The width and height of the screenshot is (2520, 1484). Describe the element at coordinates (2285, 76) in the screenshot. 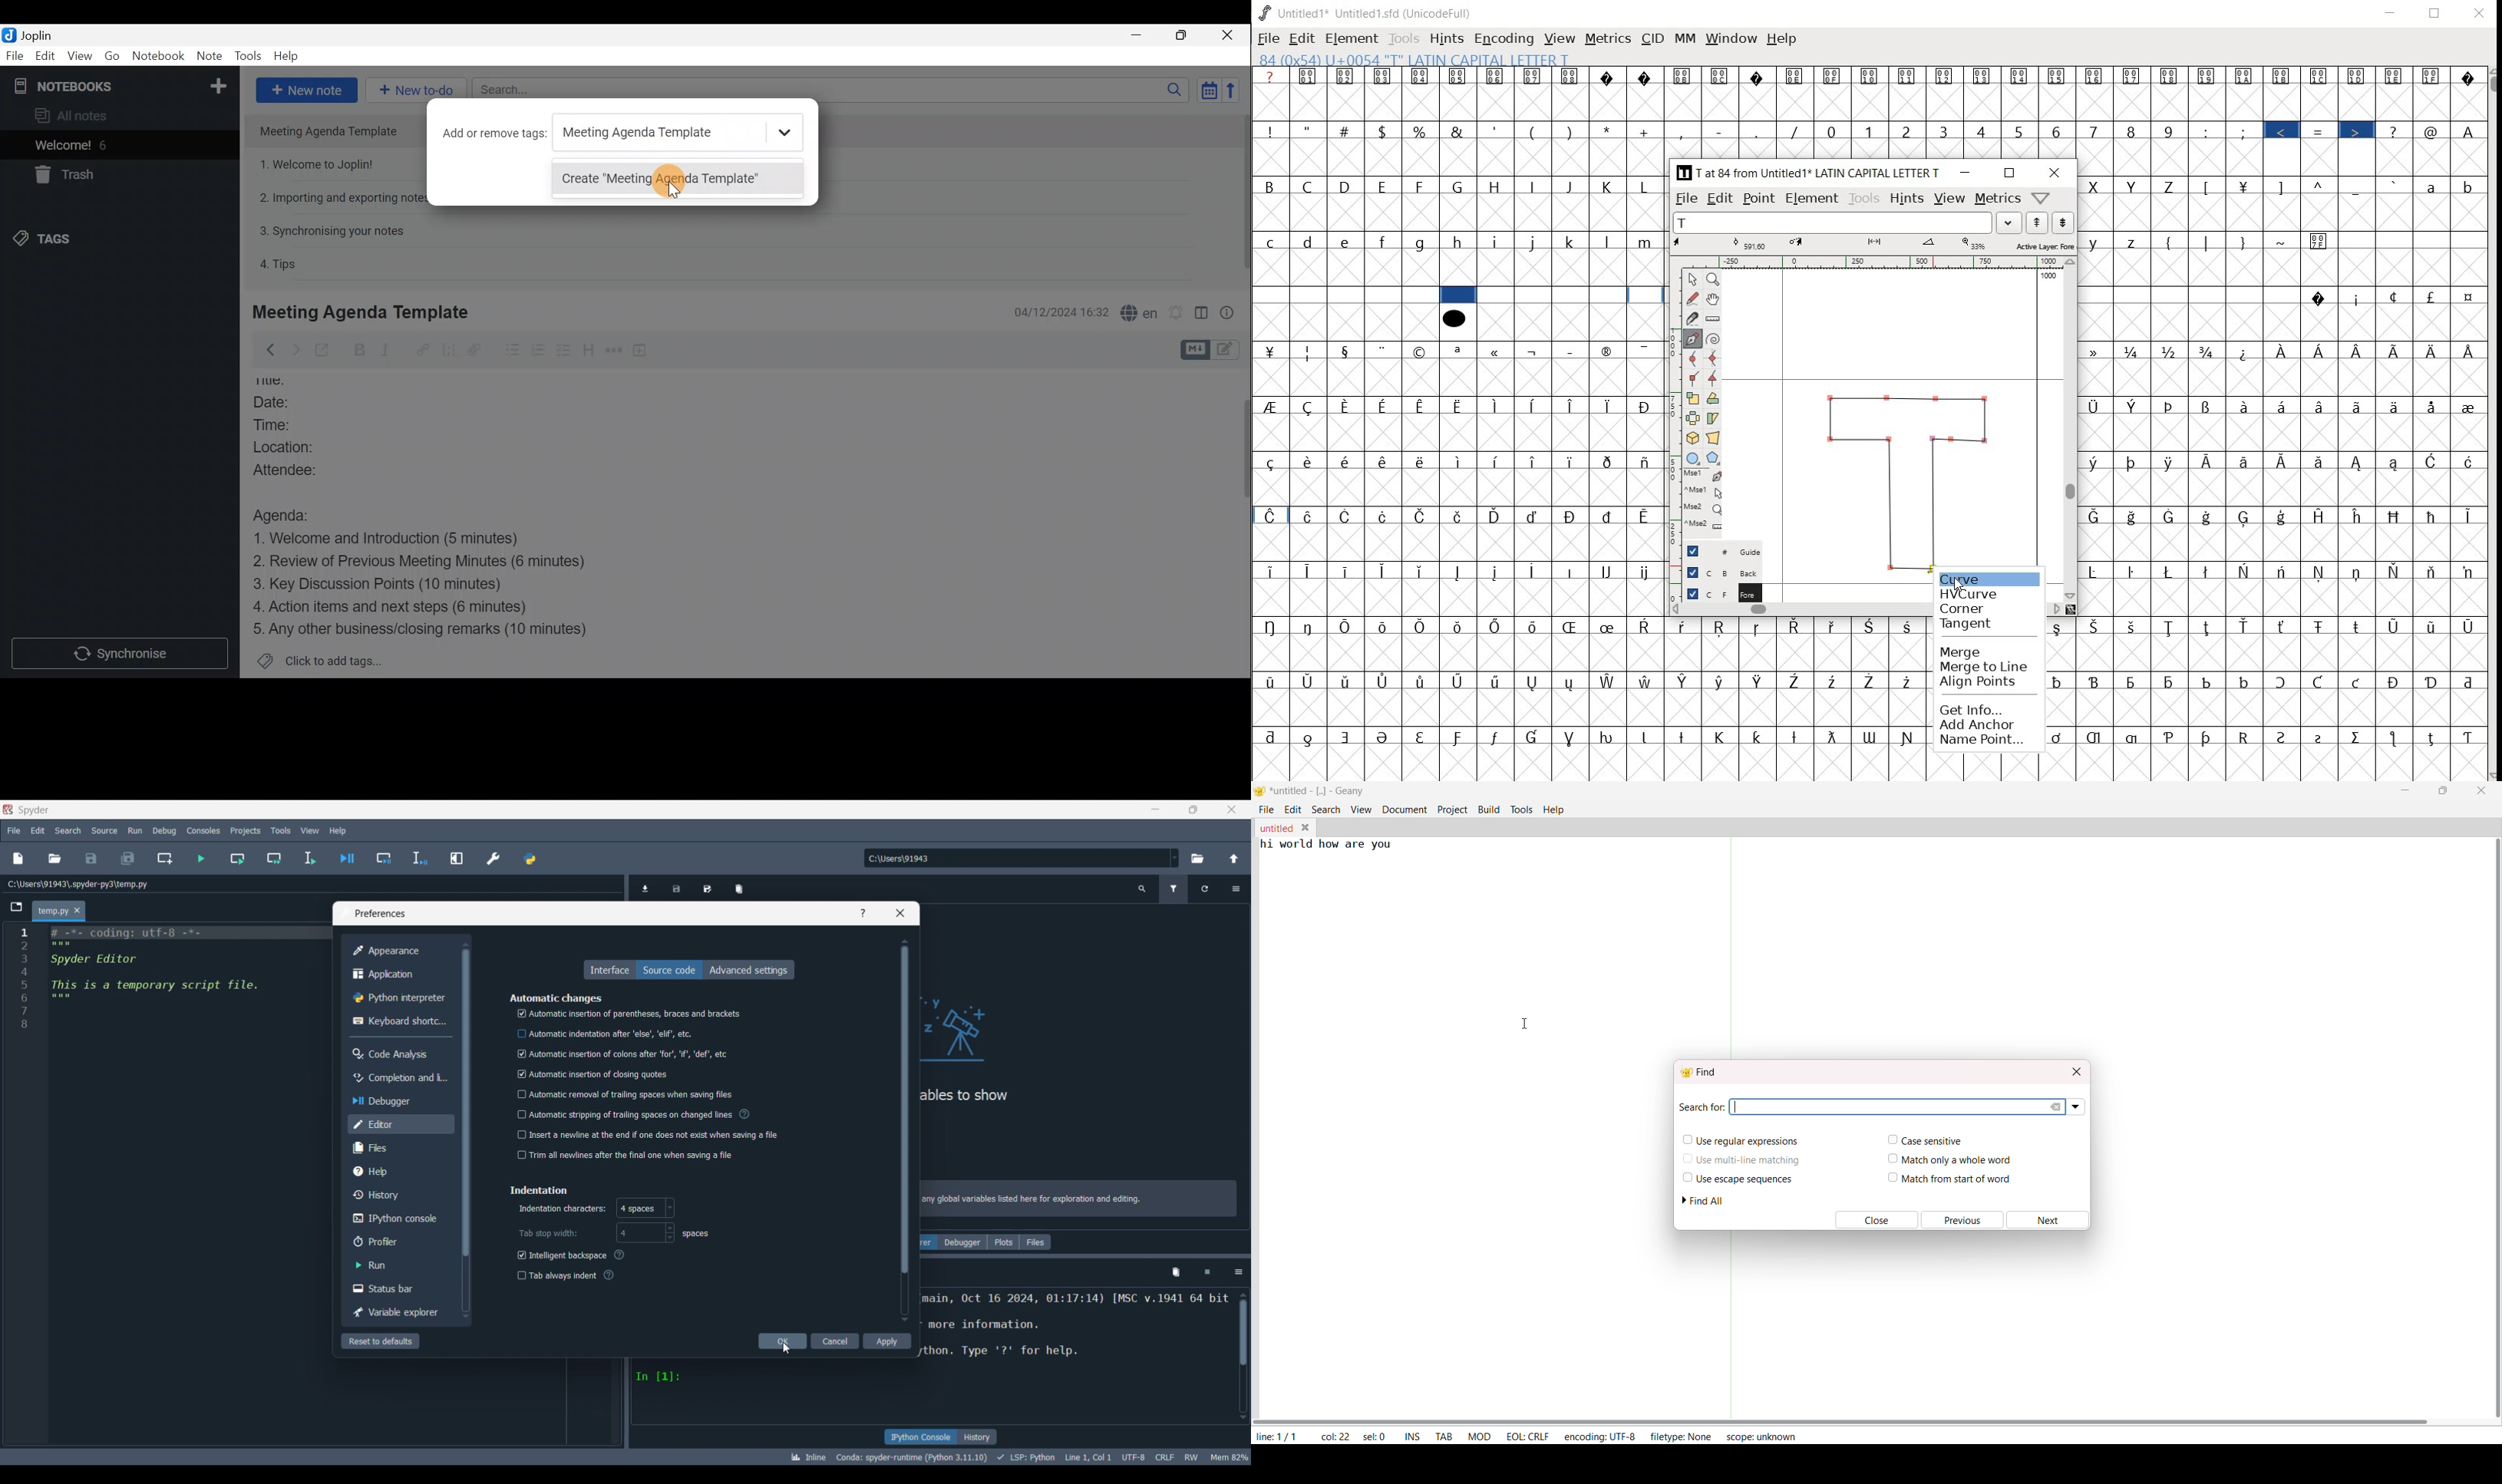

I see `Symbol` at that location.